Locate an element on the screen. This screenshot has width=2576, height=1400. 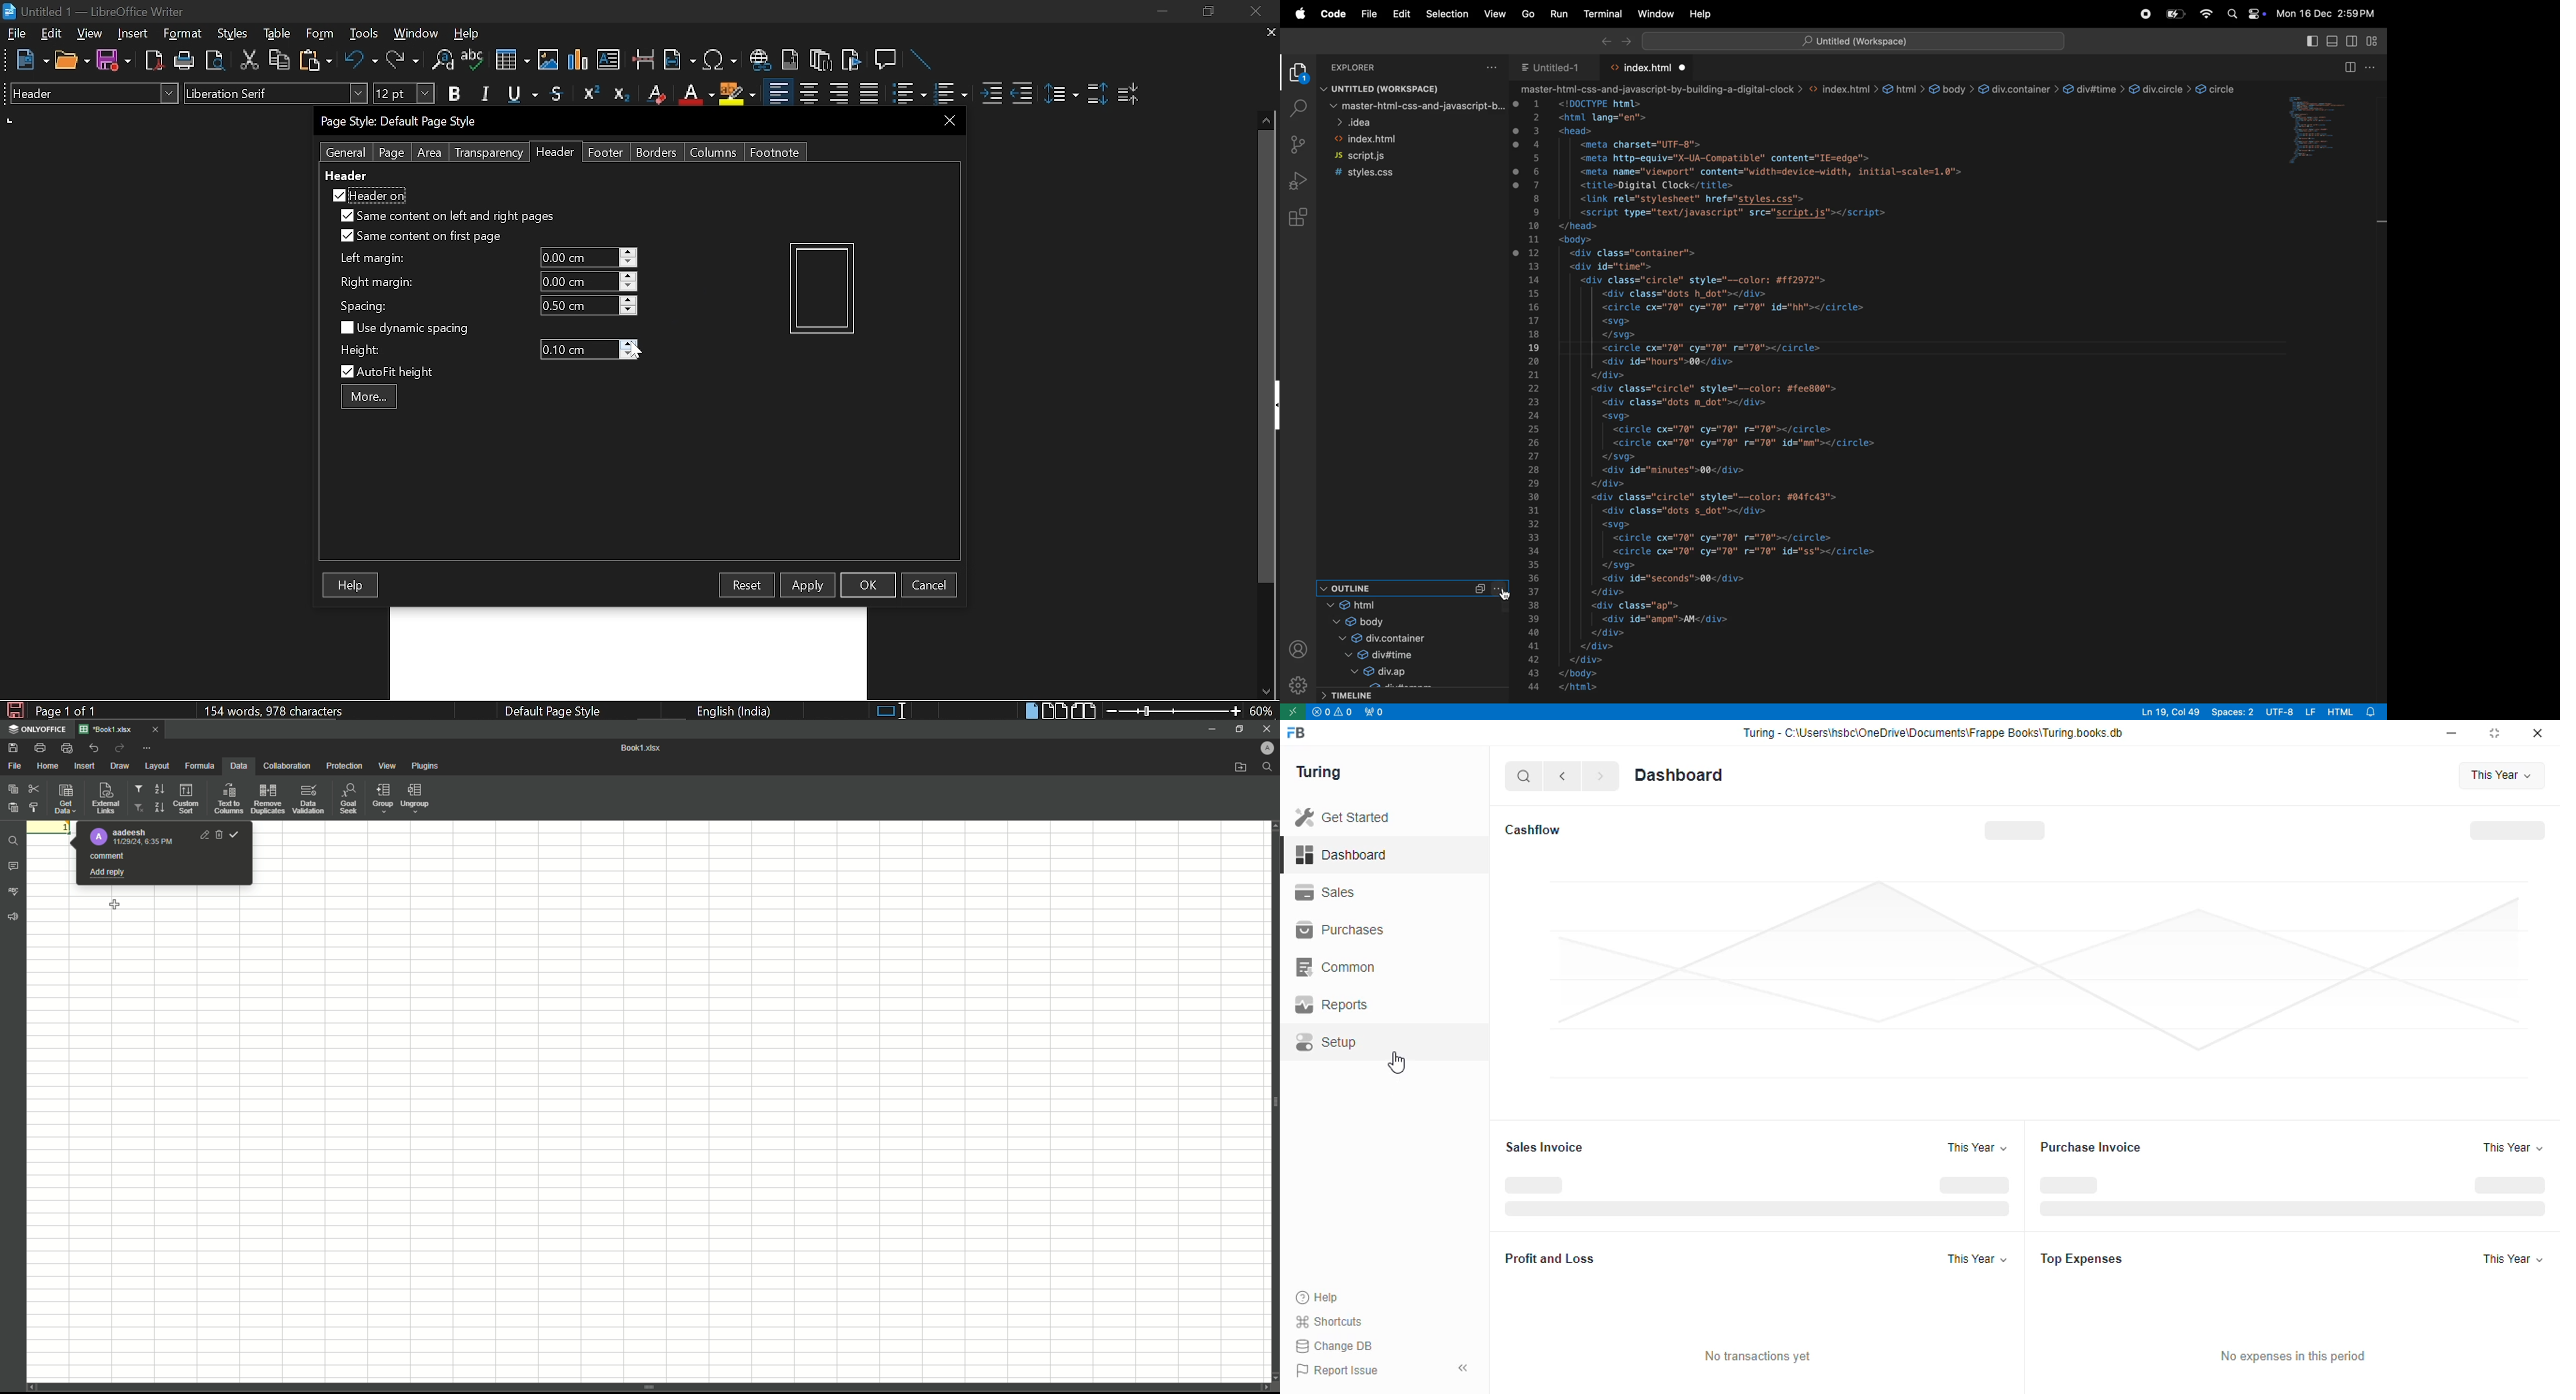
Styles is located at coordinates (233, 34).